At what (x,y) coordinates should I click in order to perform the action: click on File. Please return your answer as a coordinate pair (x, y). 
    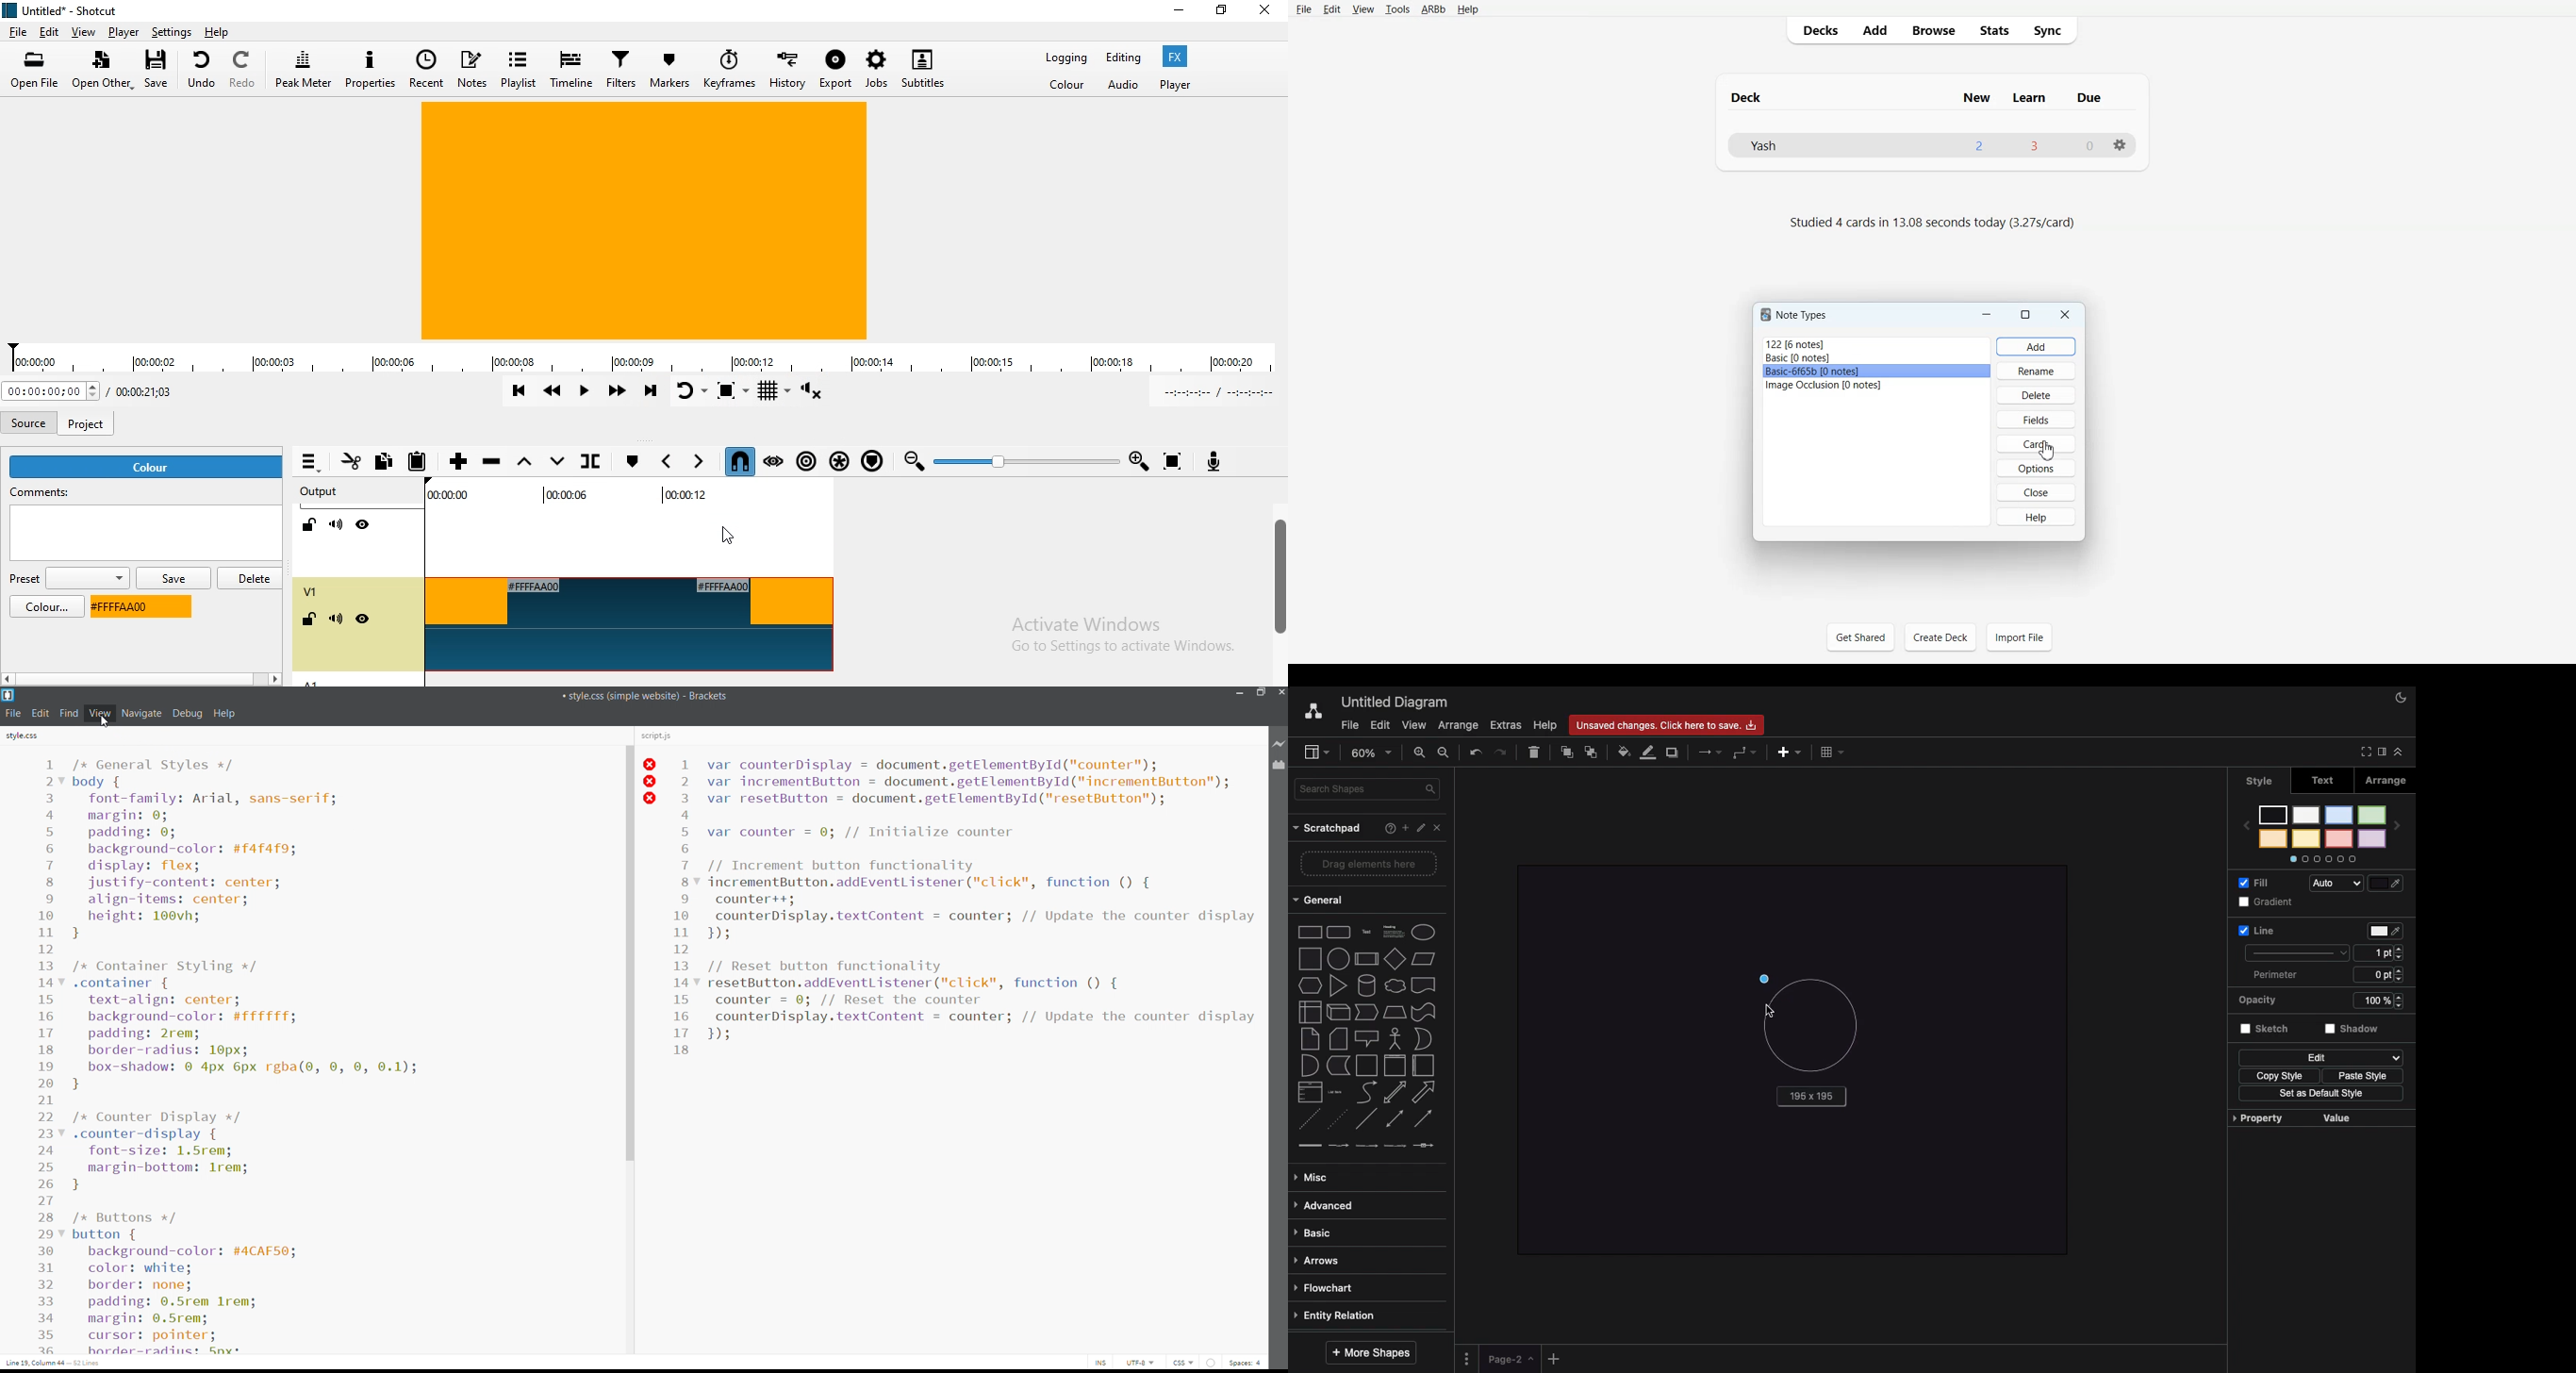
    Looking at the image, I should click on (17, 32).